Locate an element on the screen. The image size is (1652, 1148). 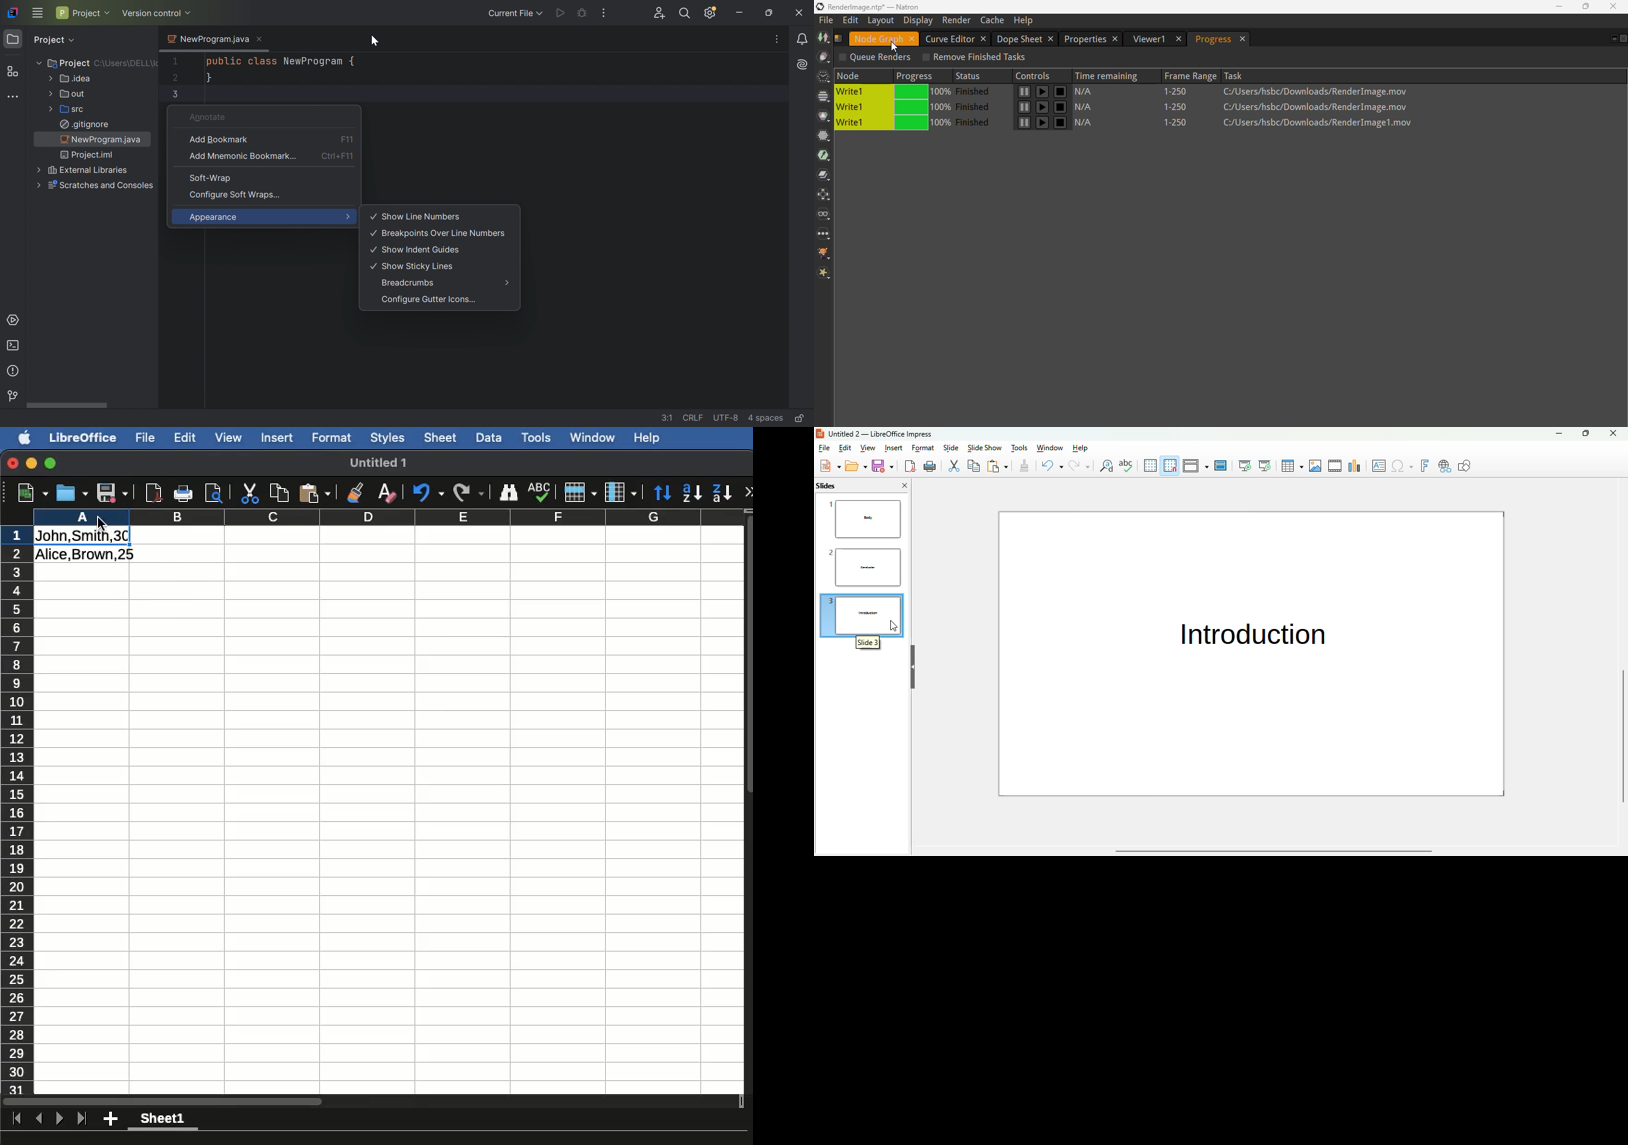
Project is located at coordinates (14, 40).